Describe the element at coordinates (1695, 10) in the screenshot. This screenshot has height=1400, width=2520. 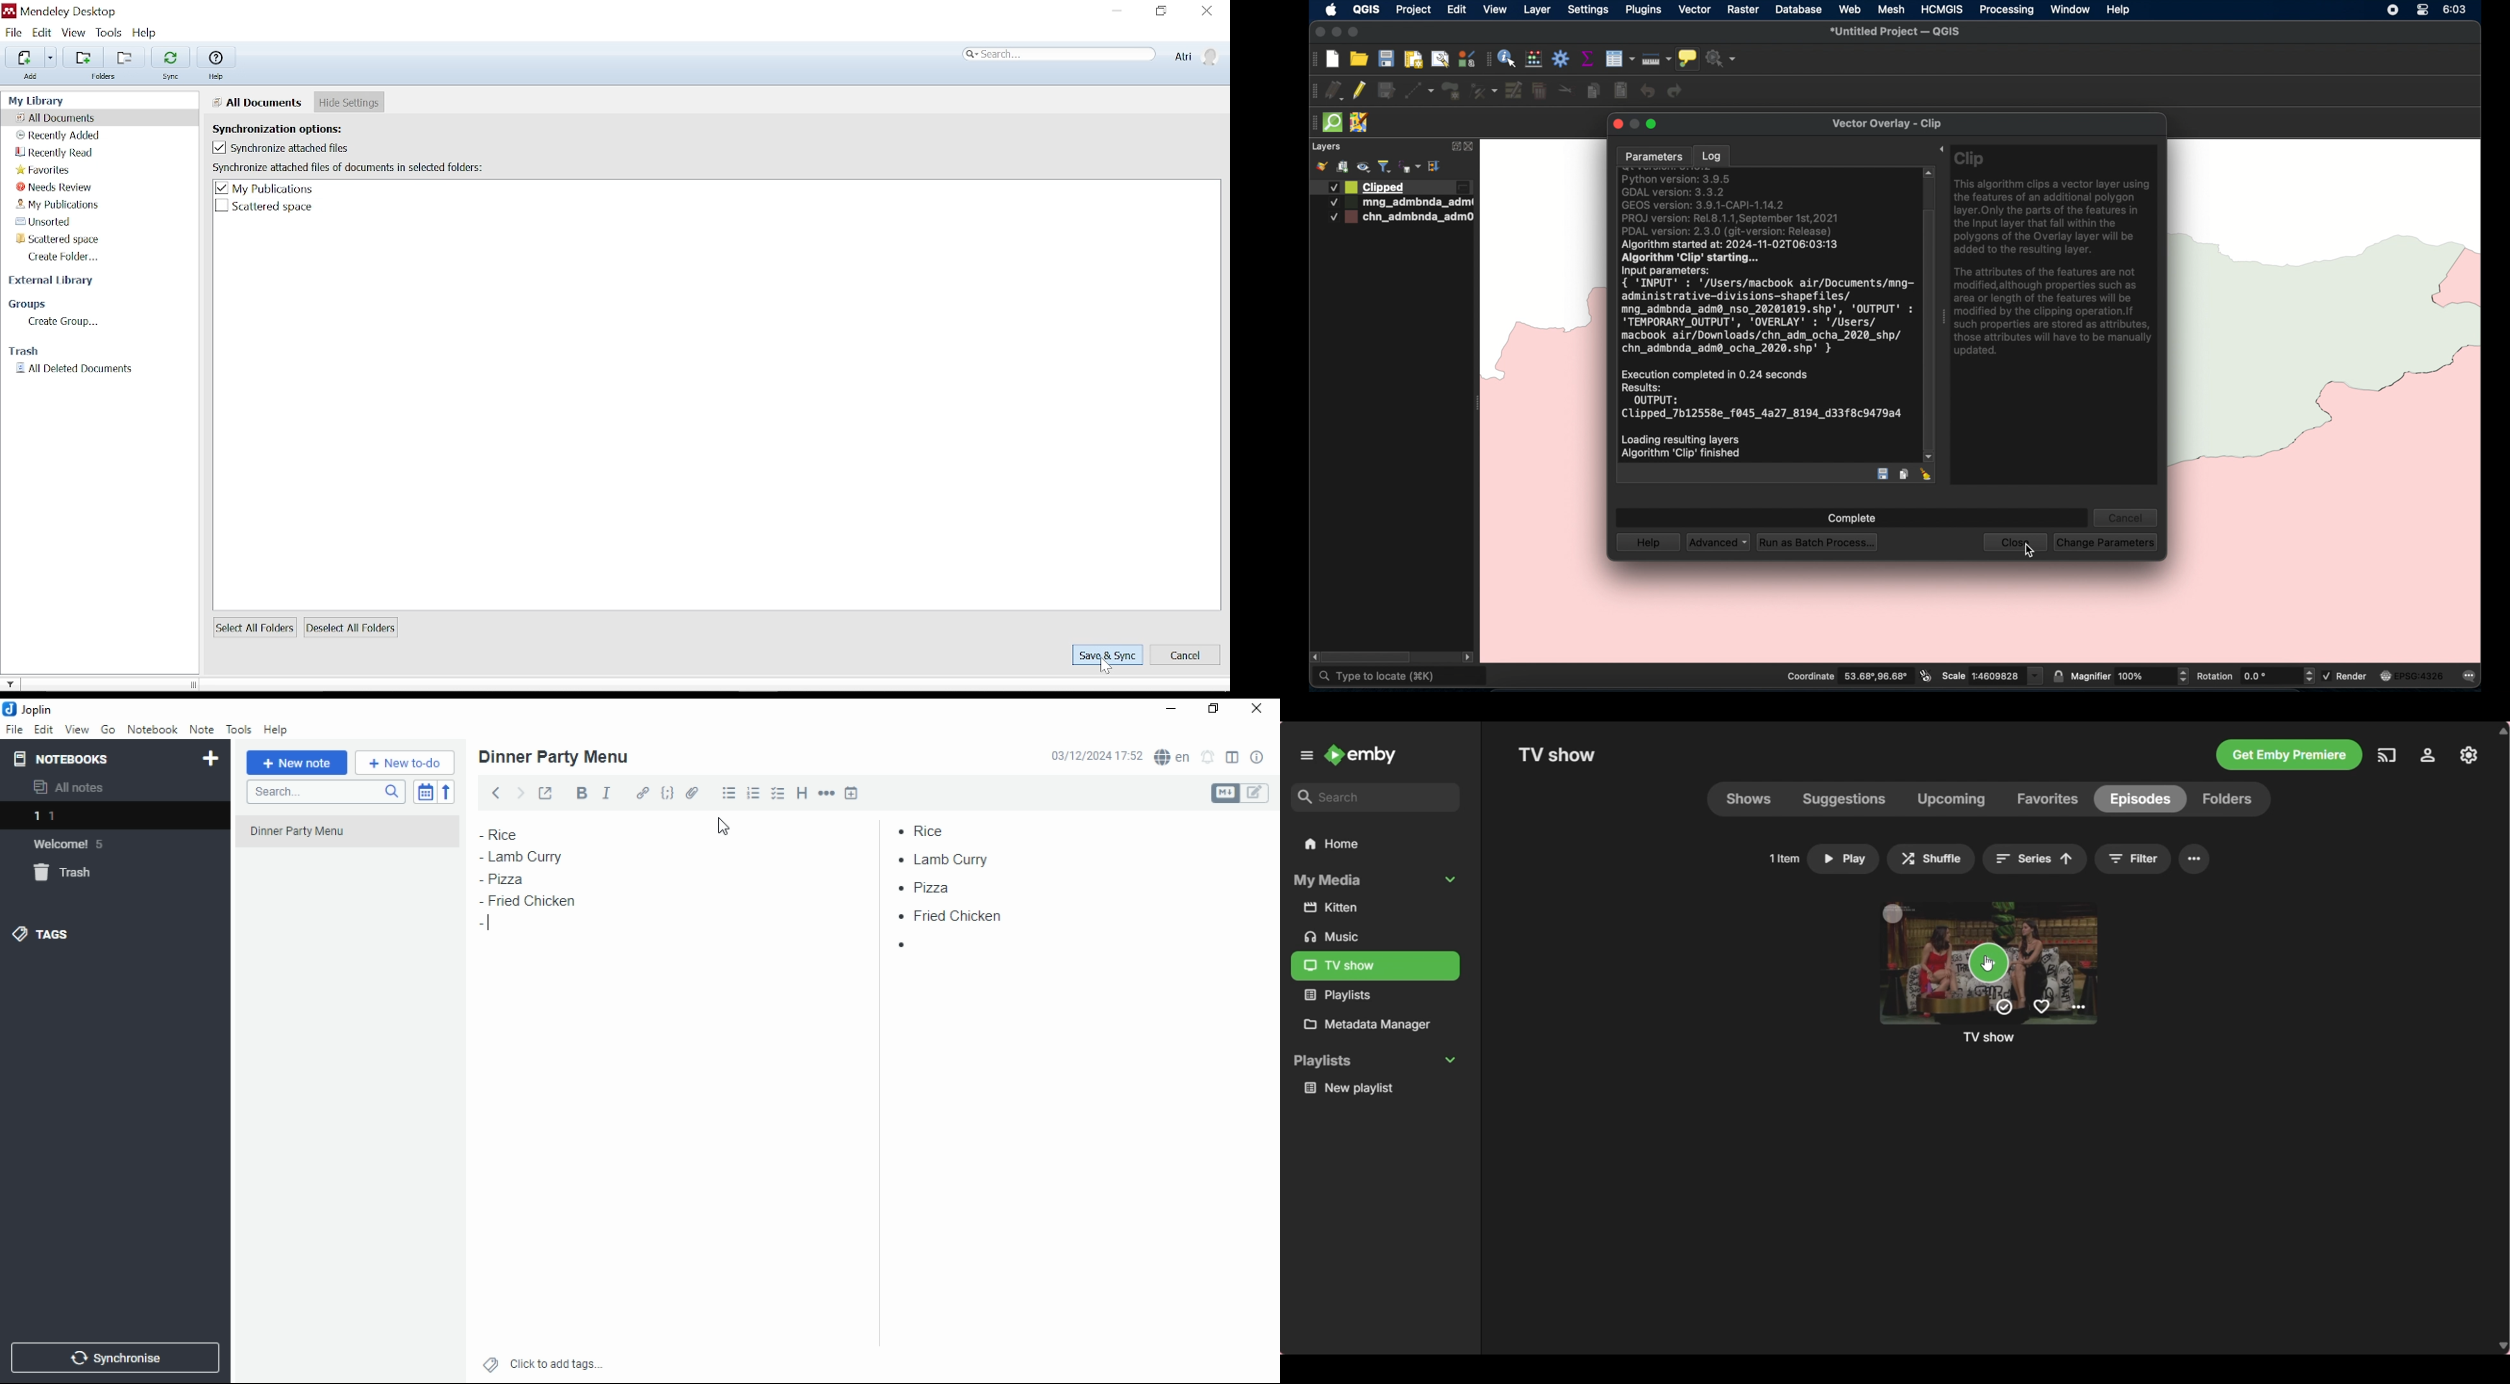
I see `vector` at that location.